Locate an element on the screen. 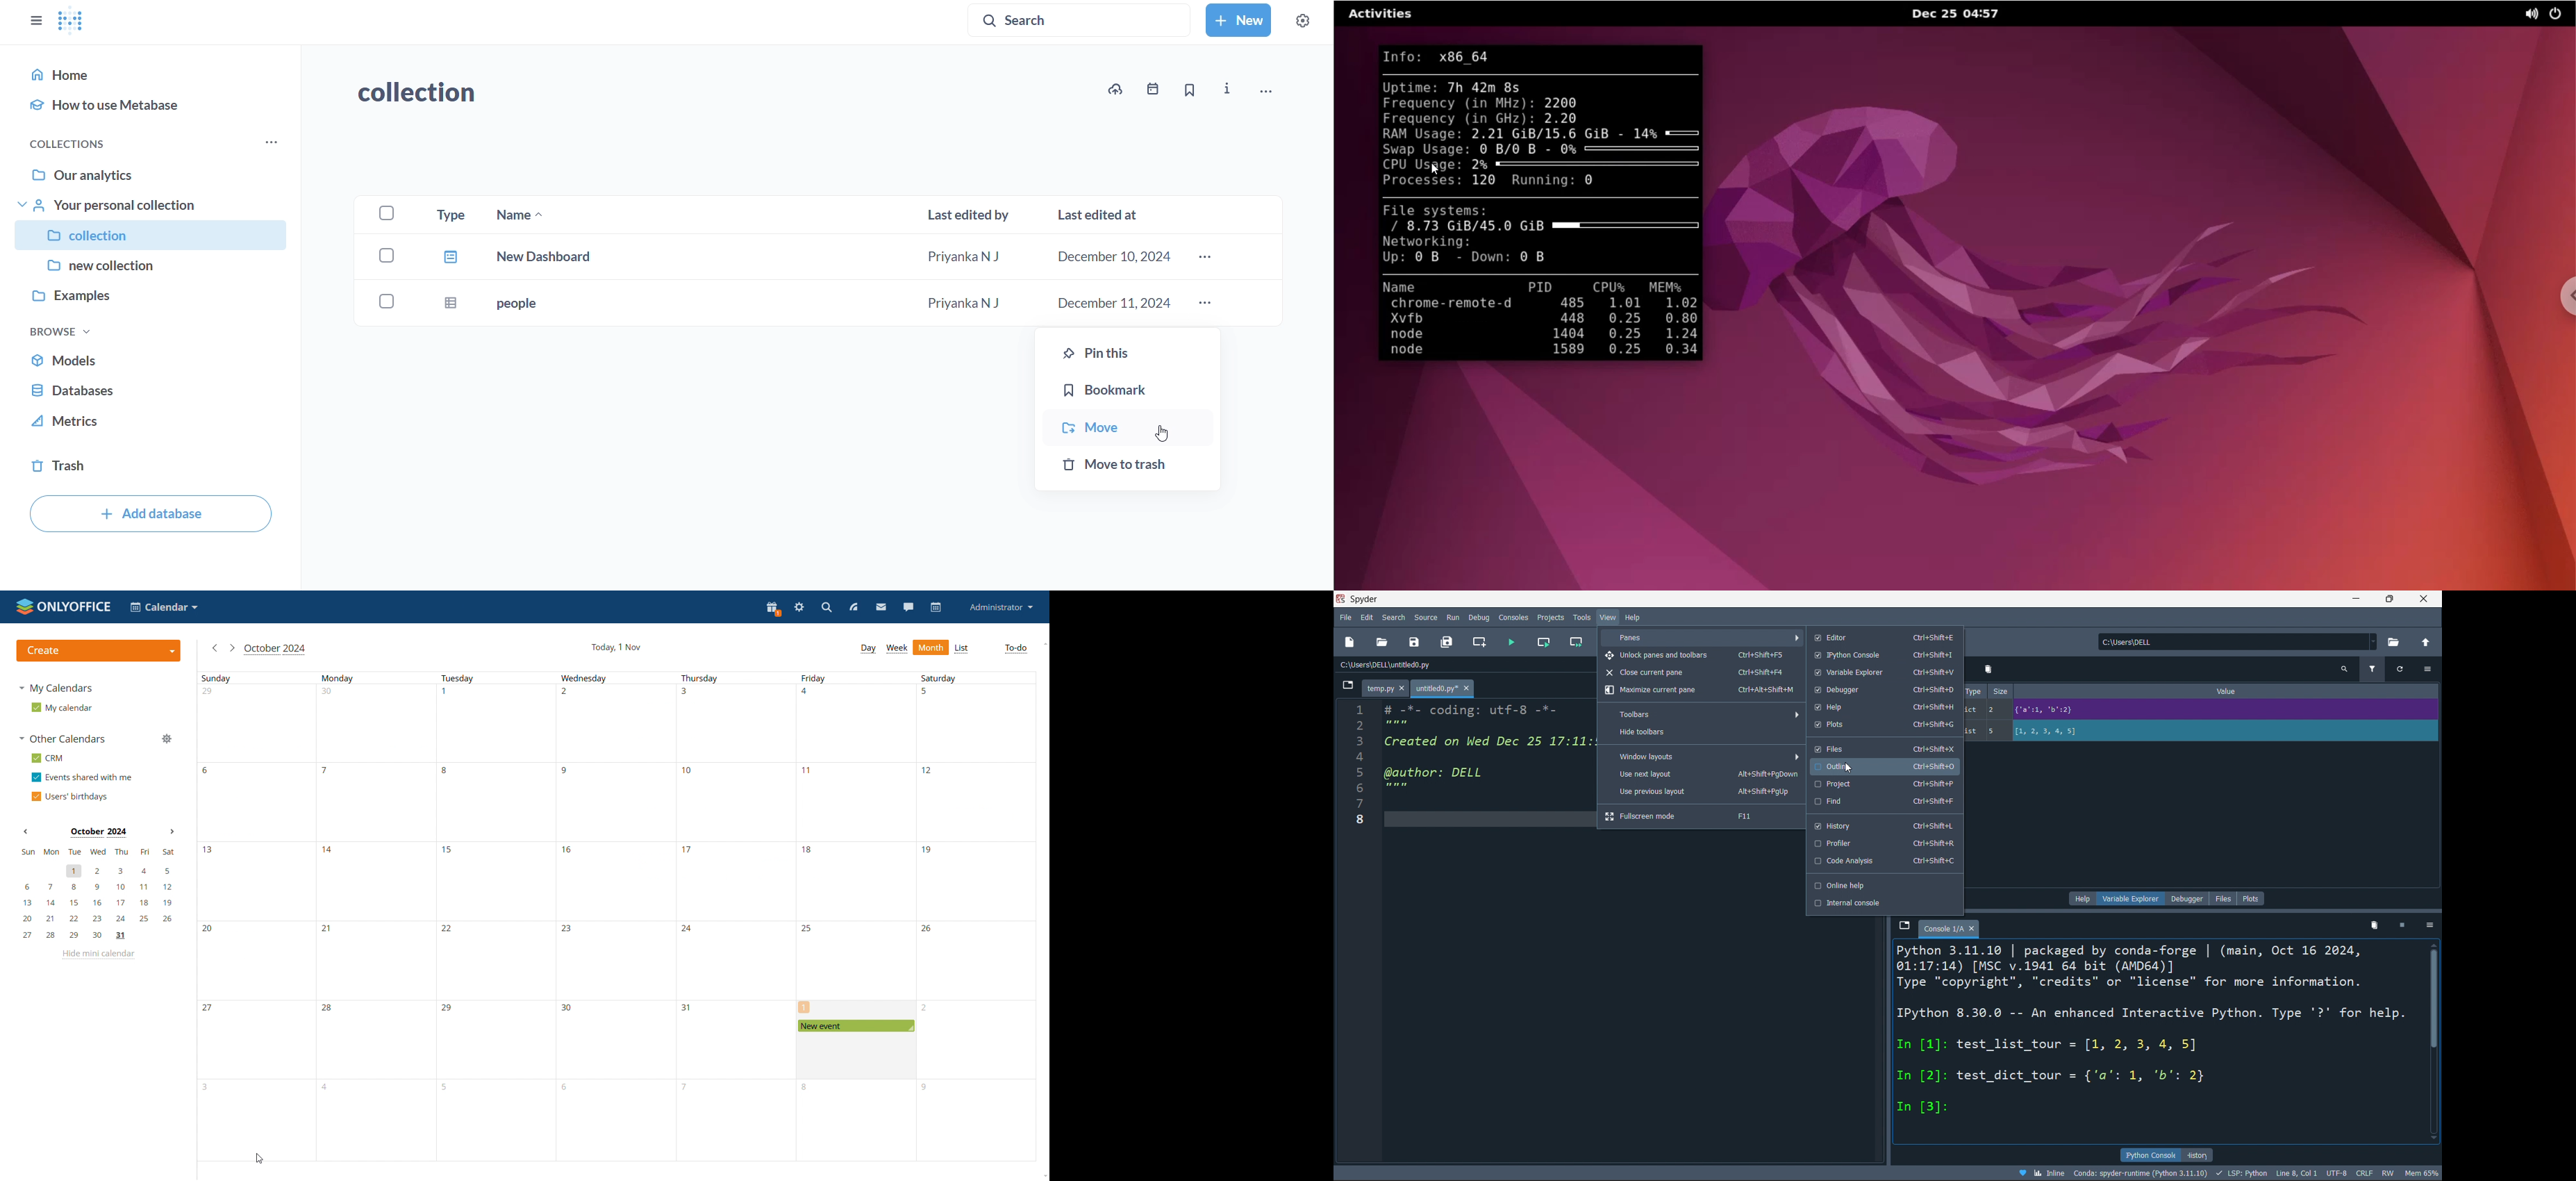  open directory is located at coordinates (2399, 641).